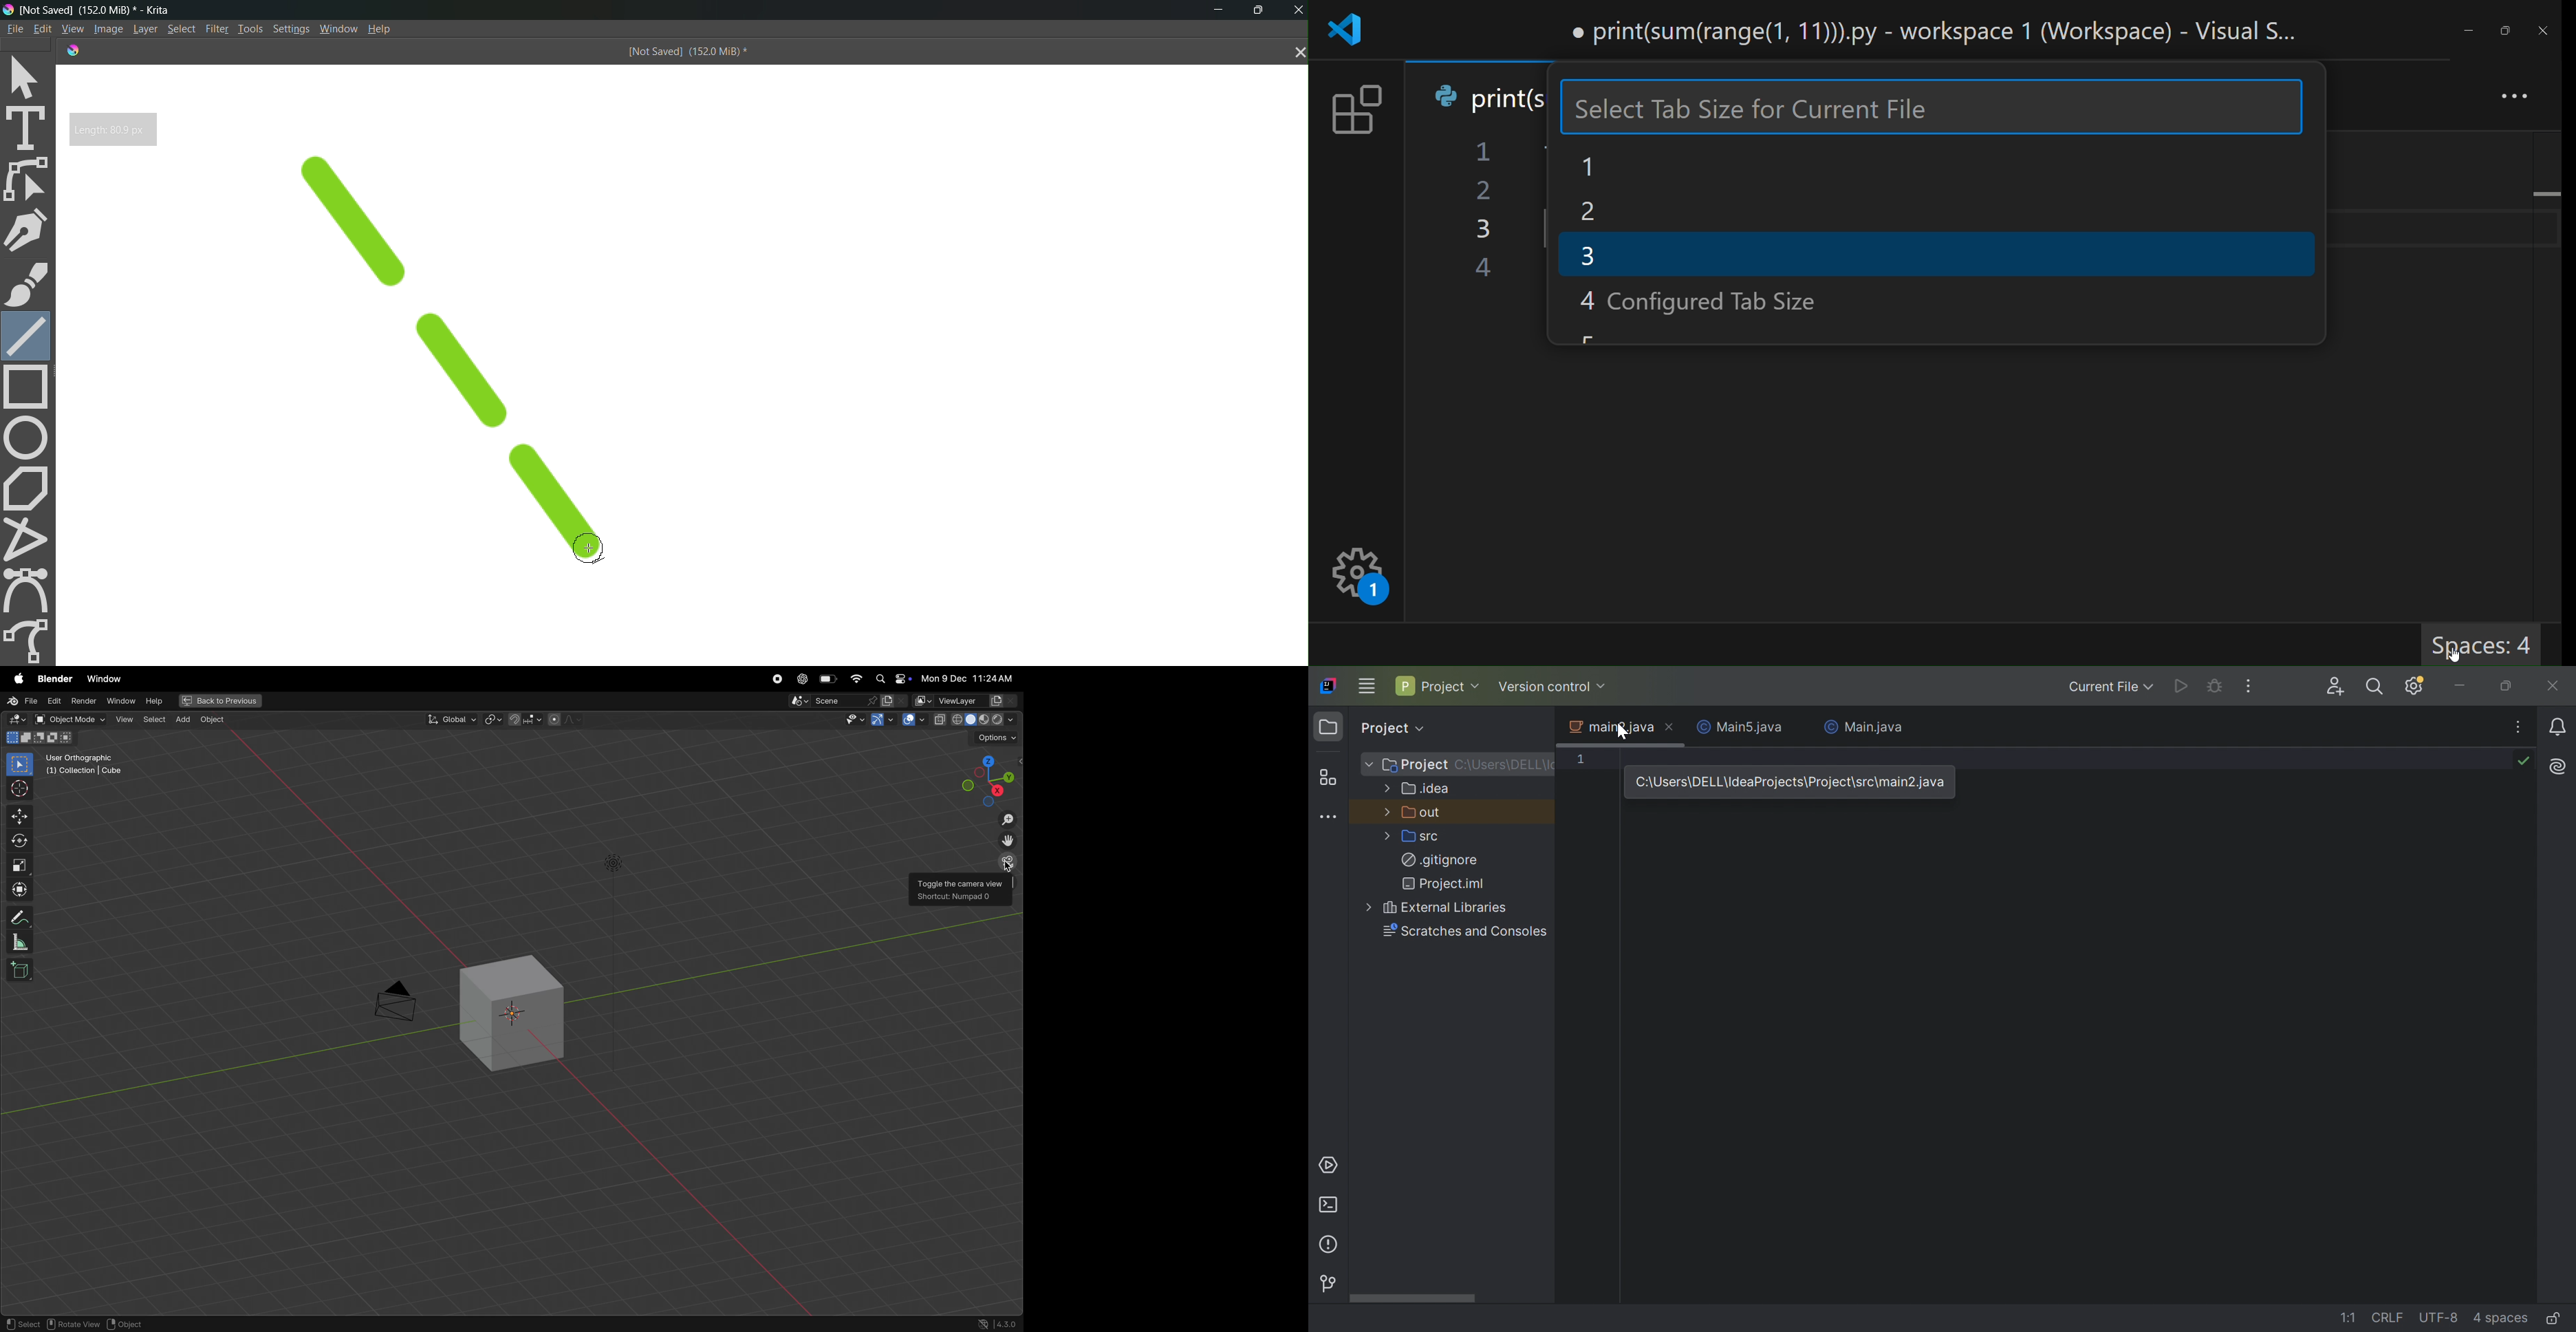 The image size is (2576, 1344). I want to click on viewpoints, so click(990, 779).